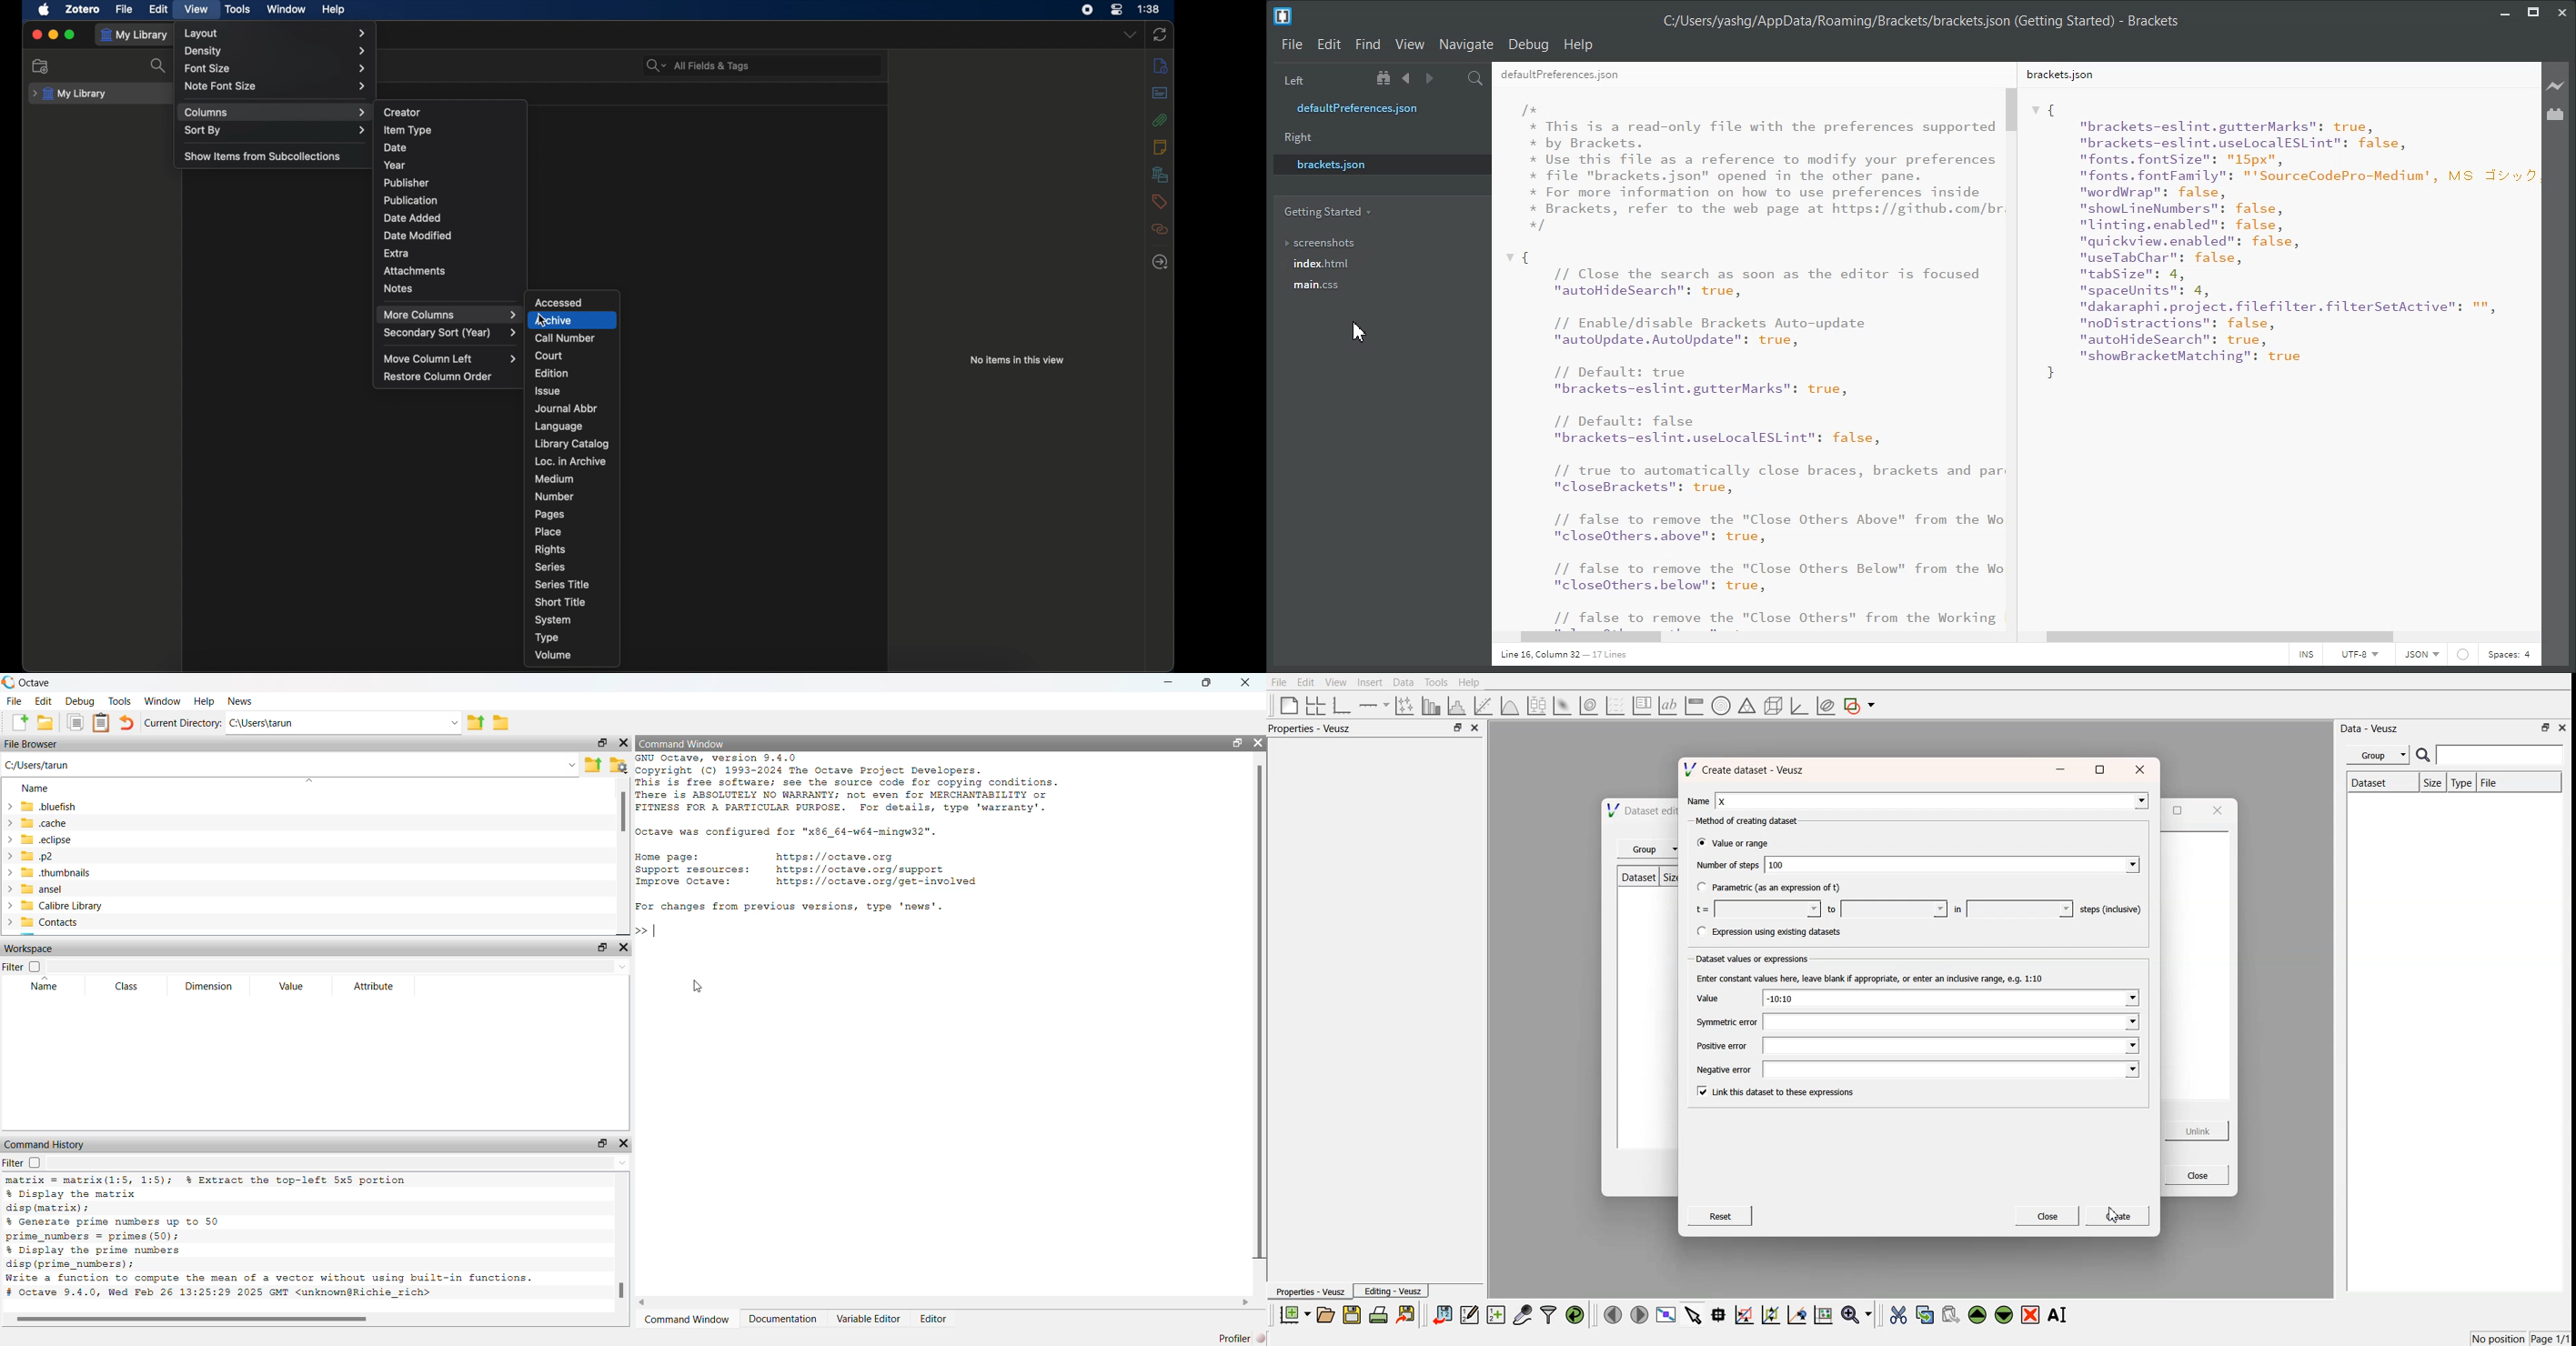 The height and width of the screenshot is (1372, 2576). What do you see at coordinates (560, 426) in the screenshot?
I see `language` at bounding box center [560, 426].